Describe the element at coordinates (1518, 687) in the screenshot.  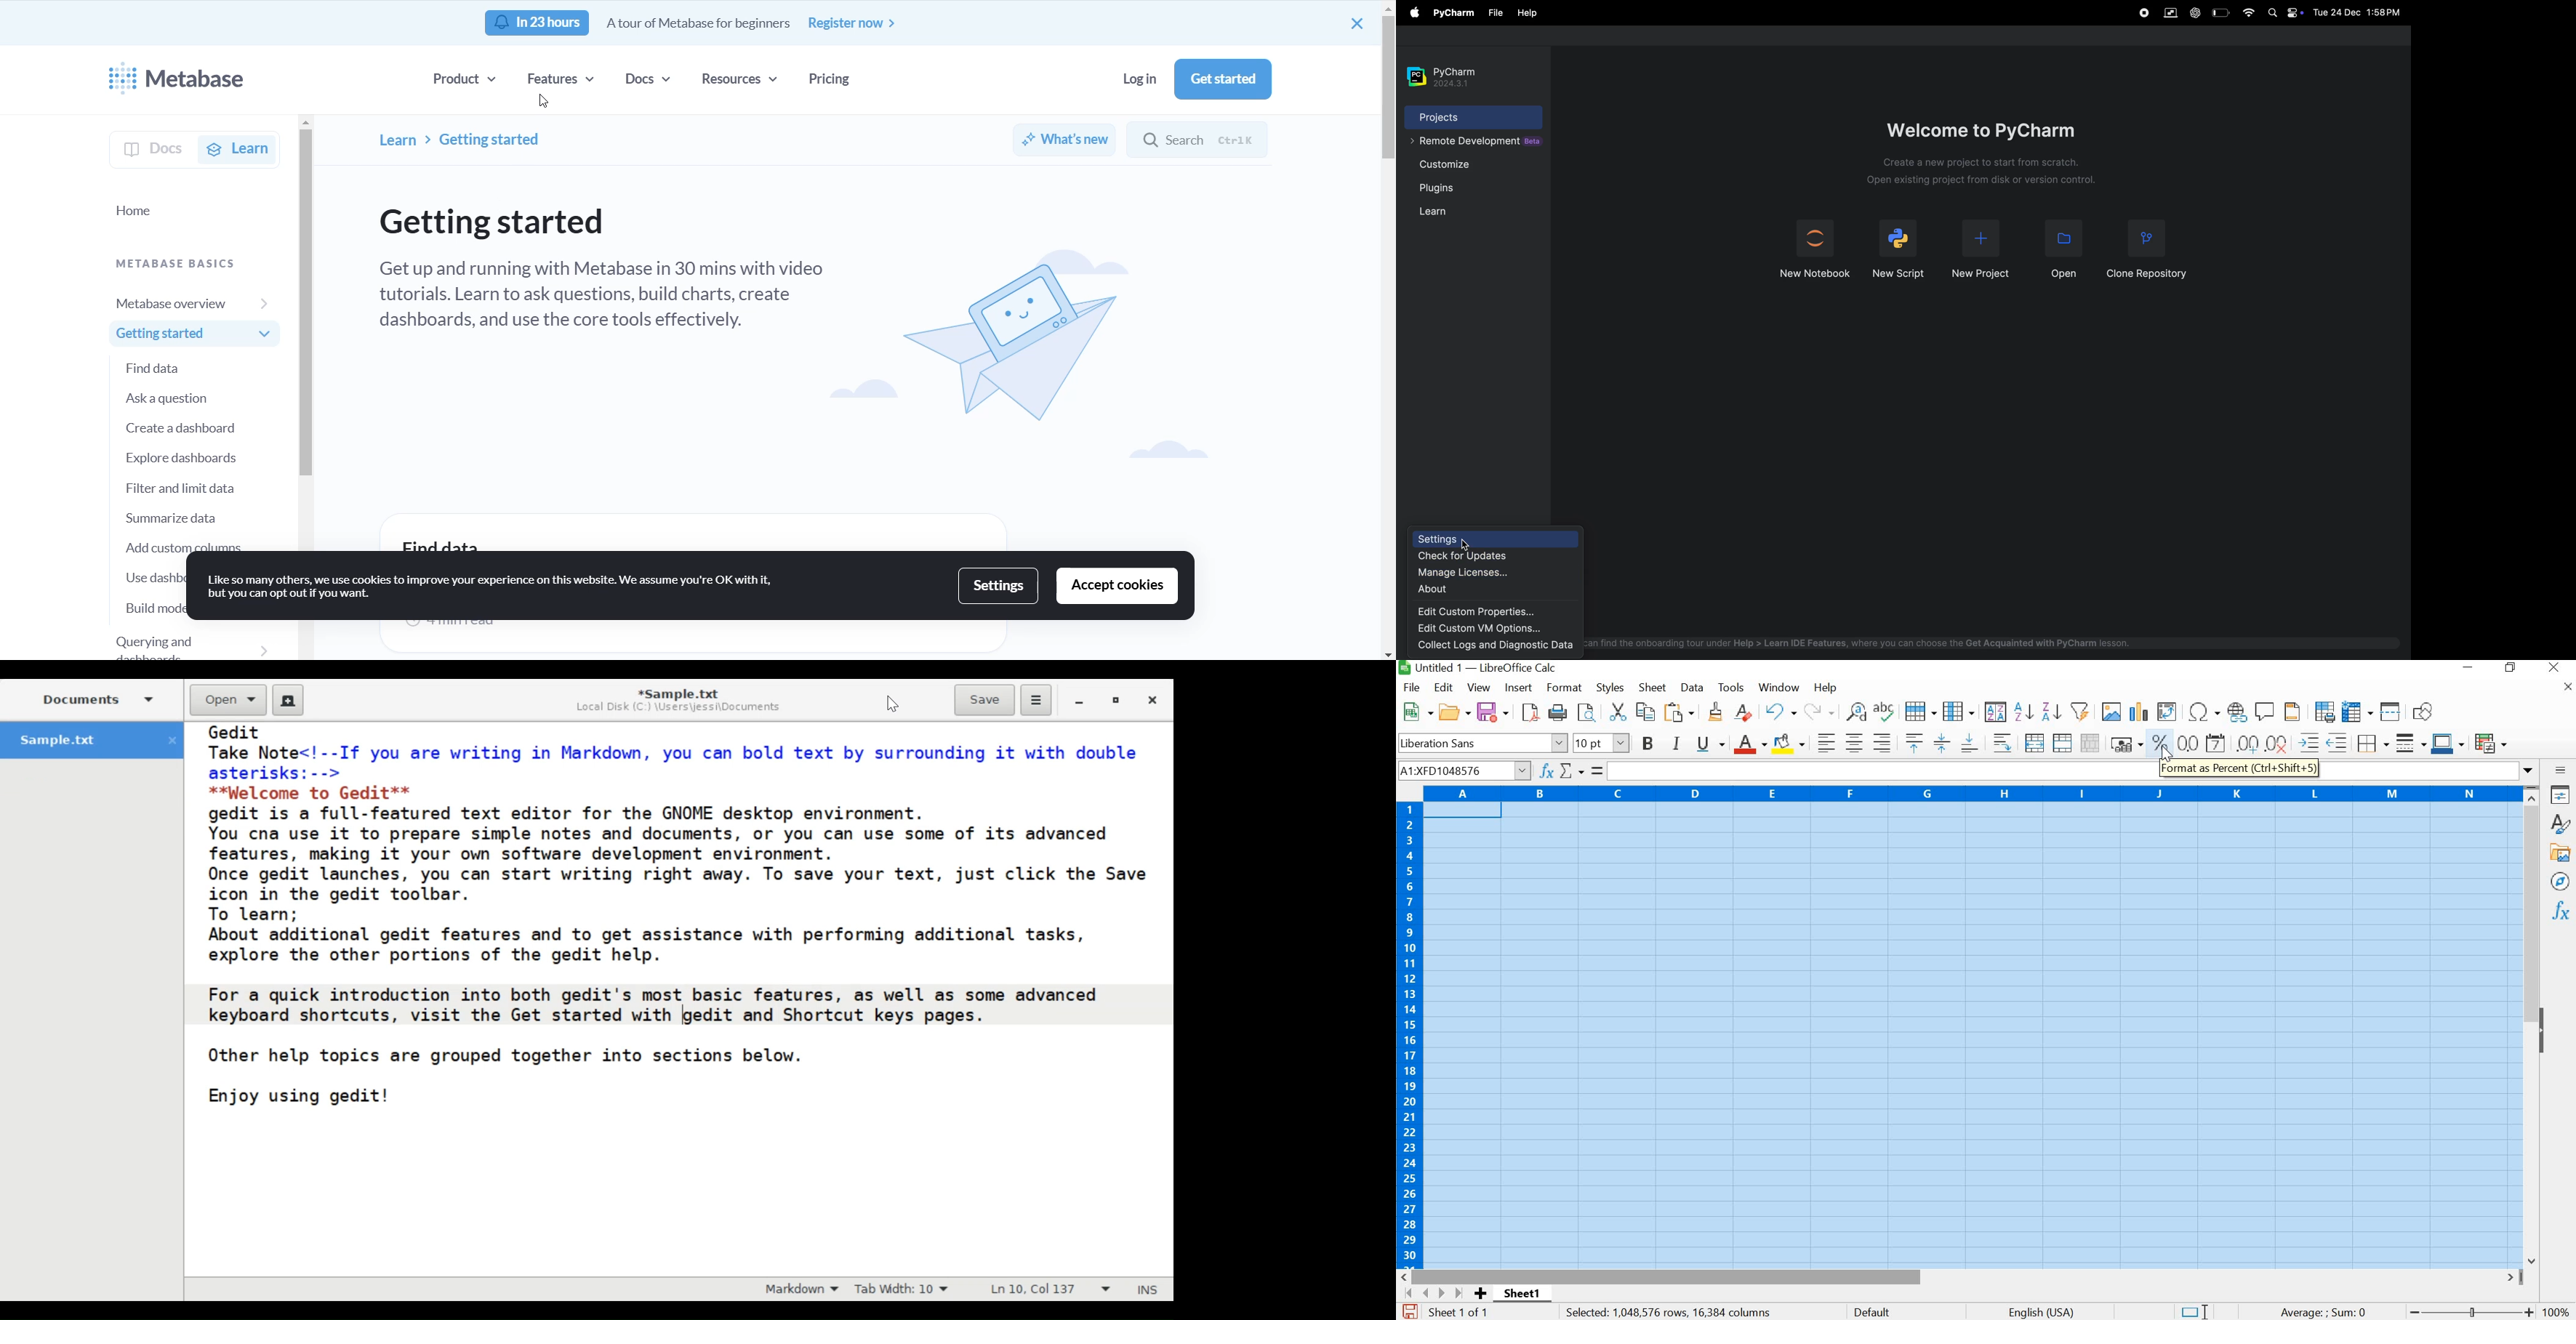
I see `INSERT` at that location.